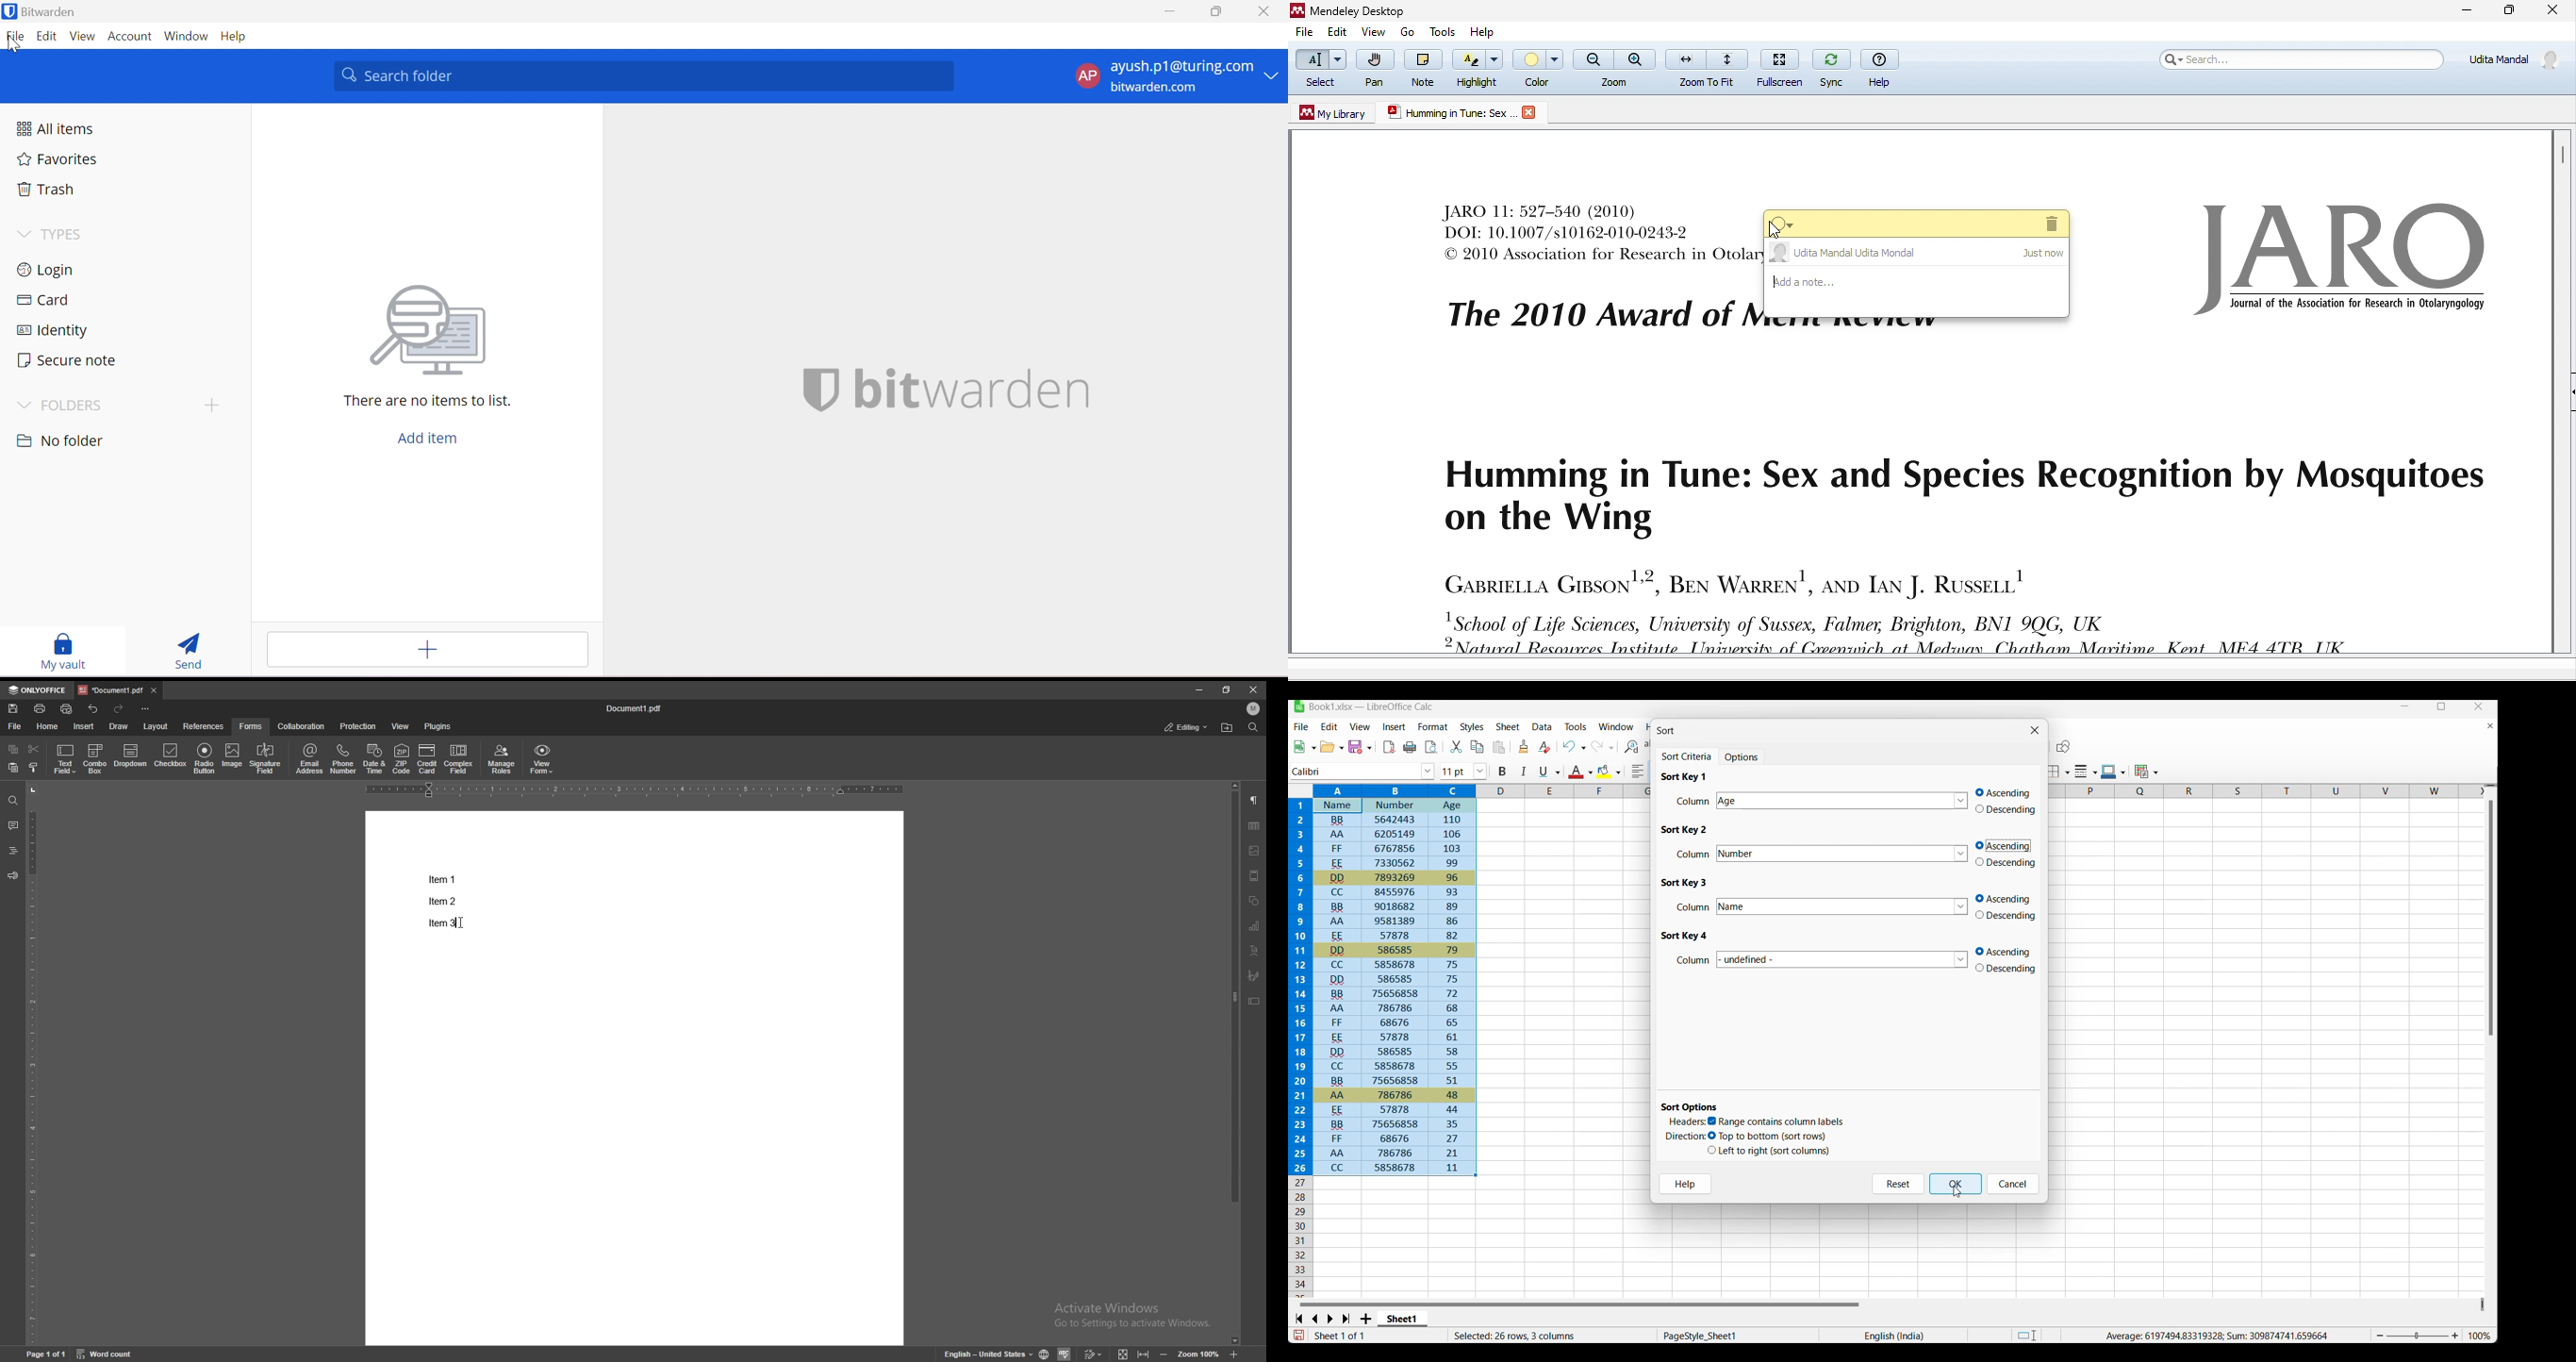 The width and height of the screenshot is (2576, 1372). I want to click on feedback, so click(13, 876).